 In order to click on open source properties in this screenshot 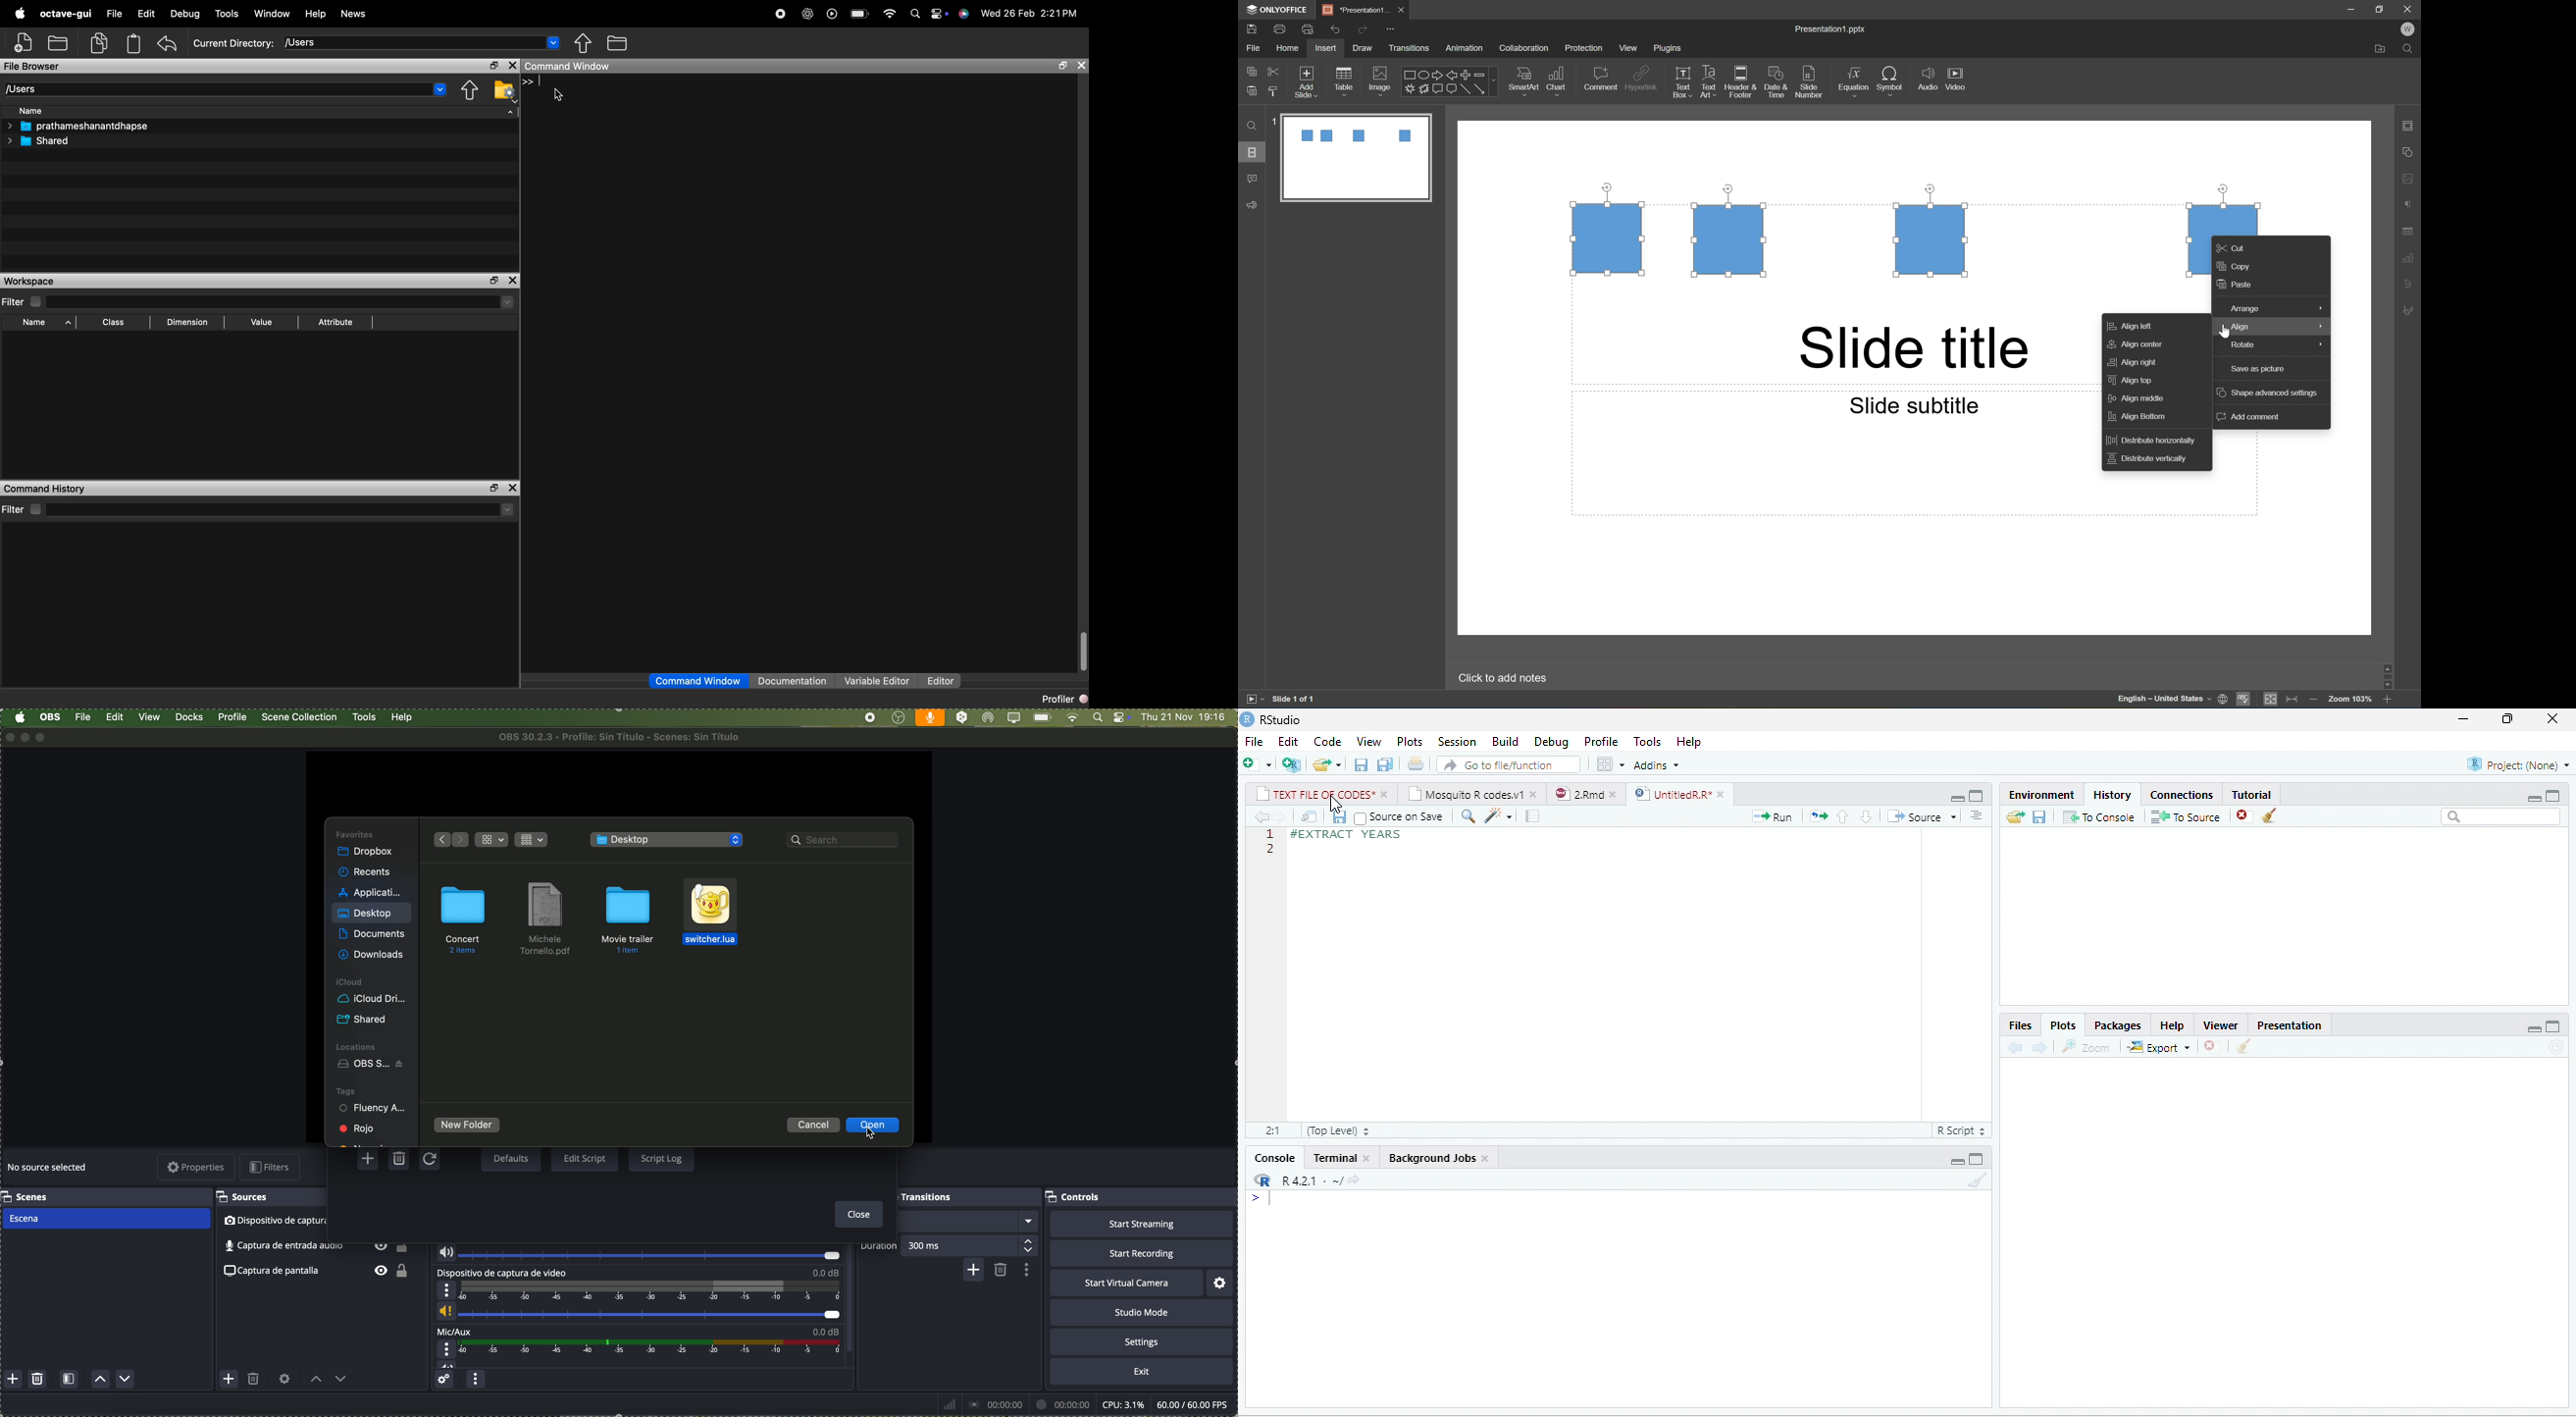, I will do `click(284, 1379)`.